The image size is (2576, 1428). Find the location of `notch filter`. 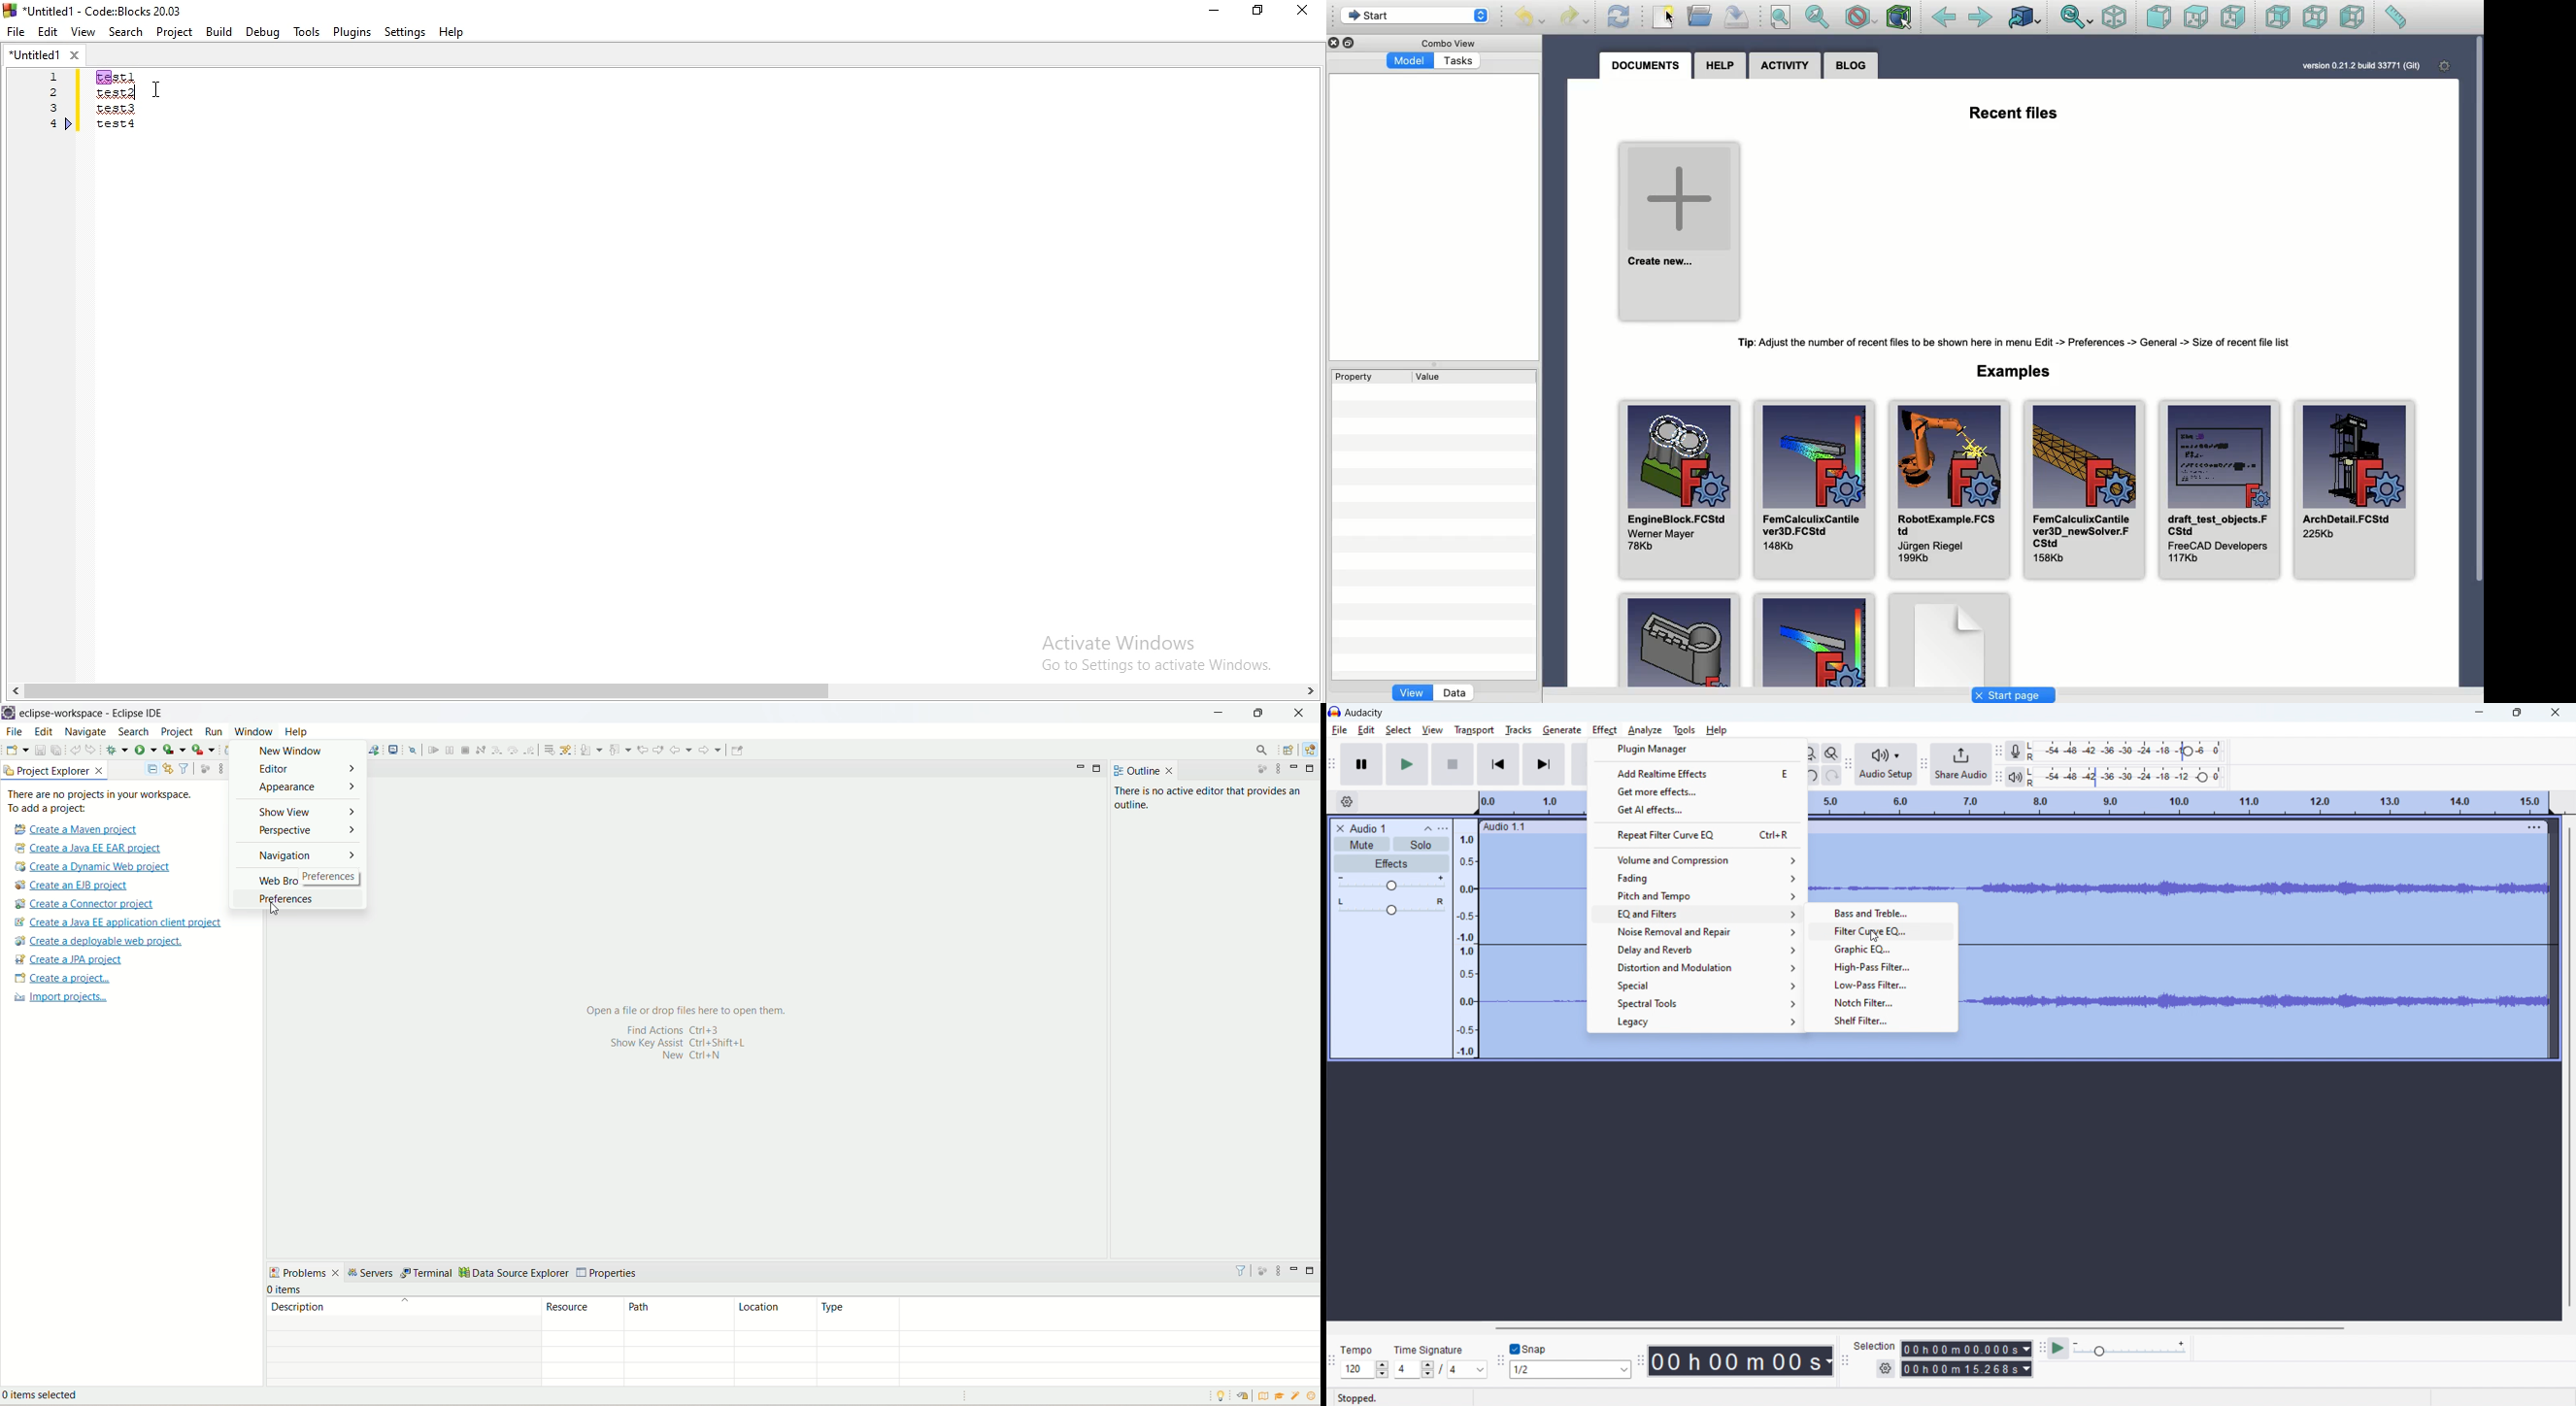

notch filter is located at coordinates (1882, 1002).